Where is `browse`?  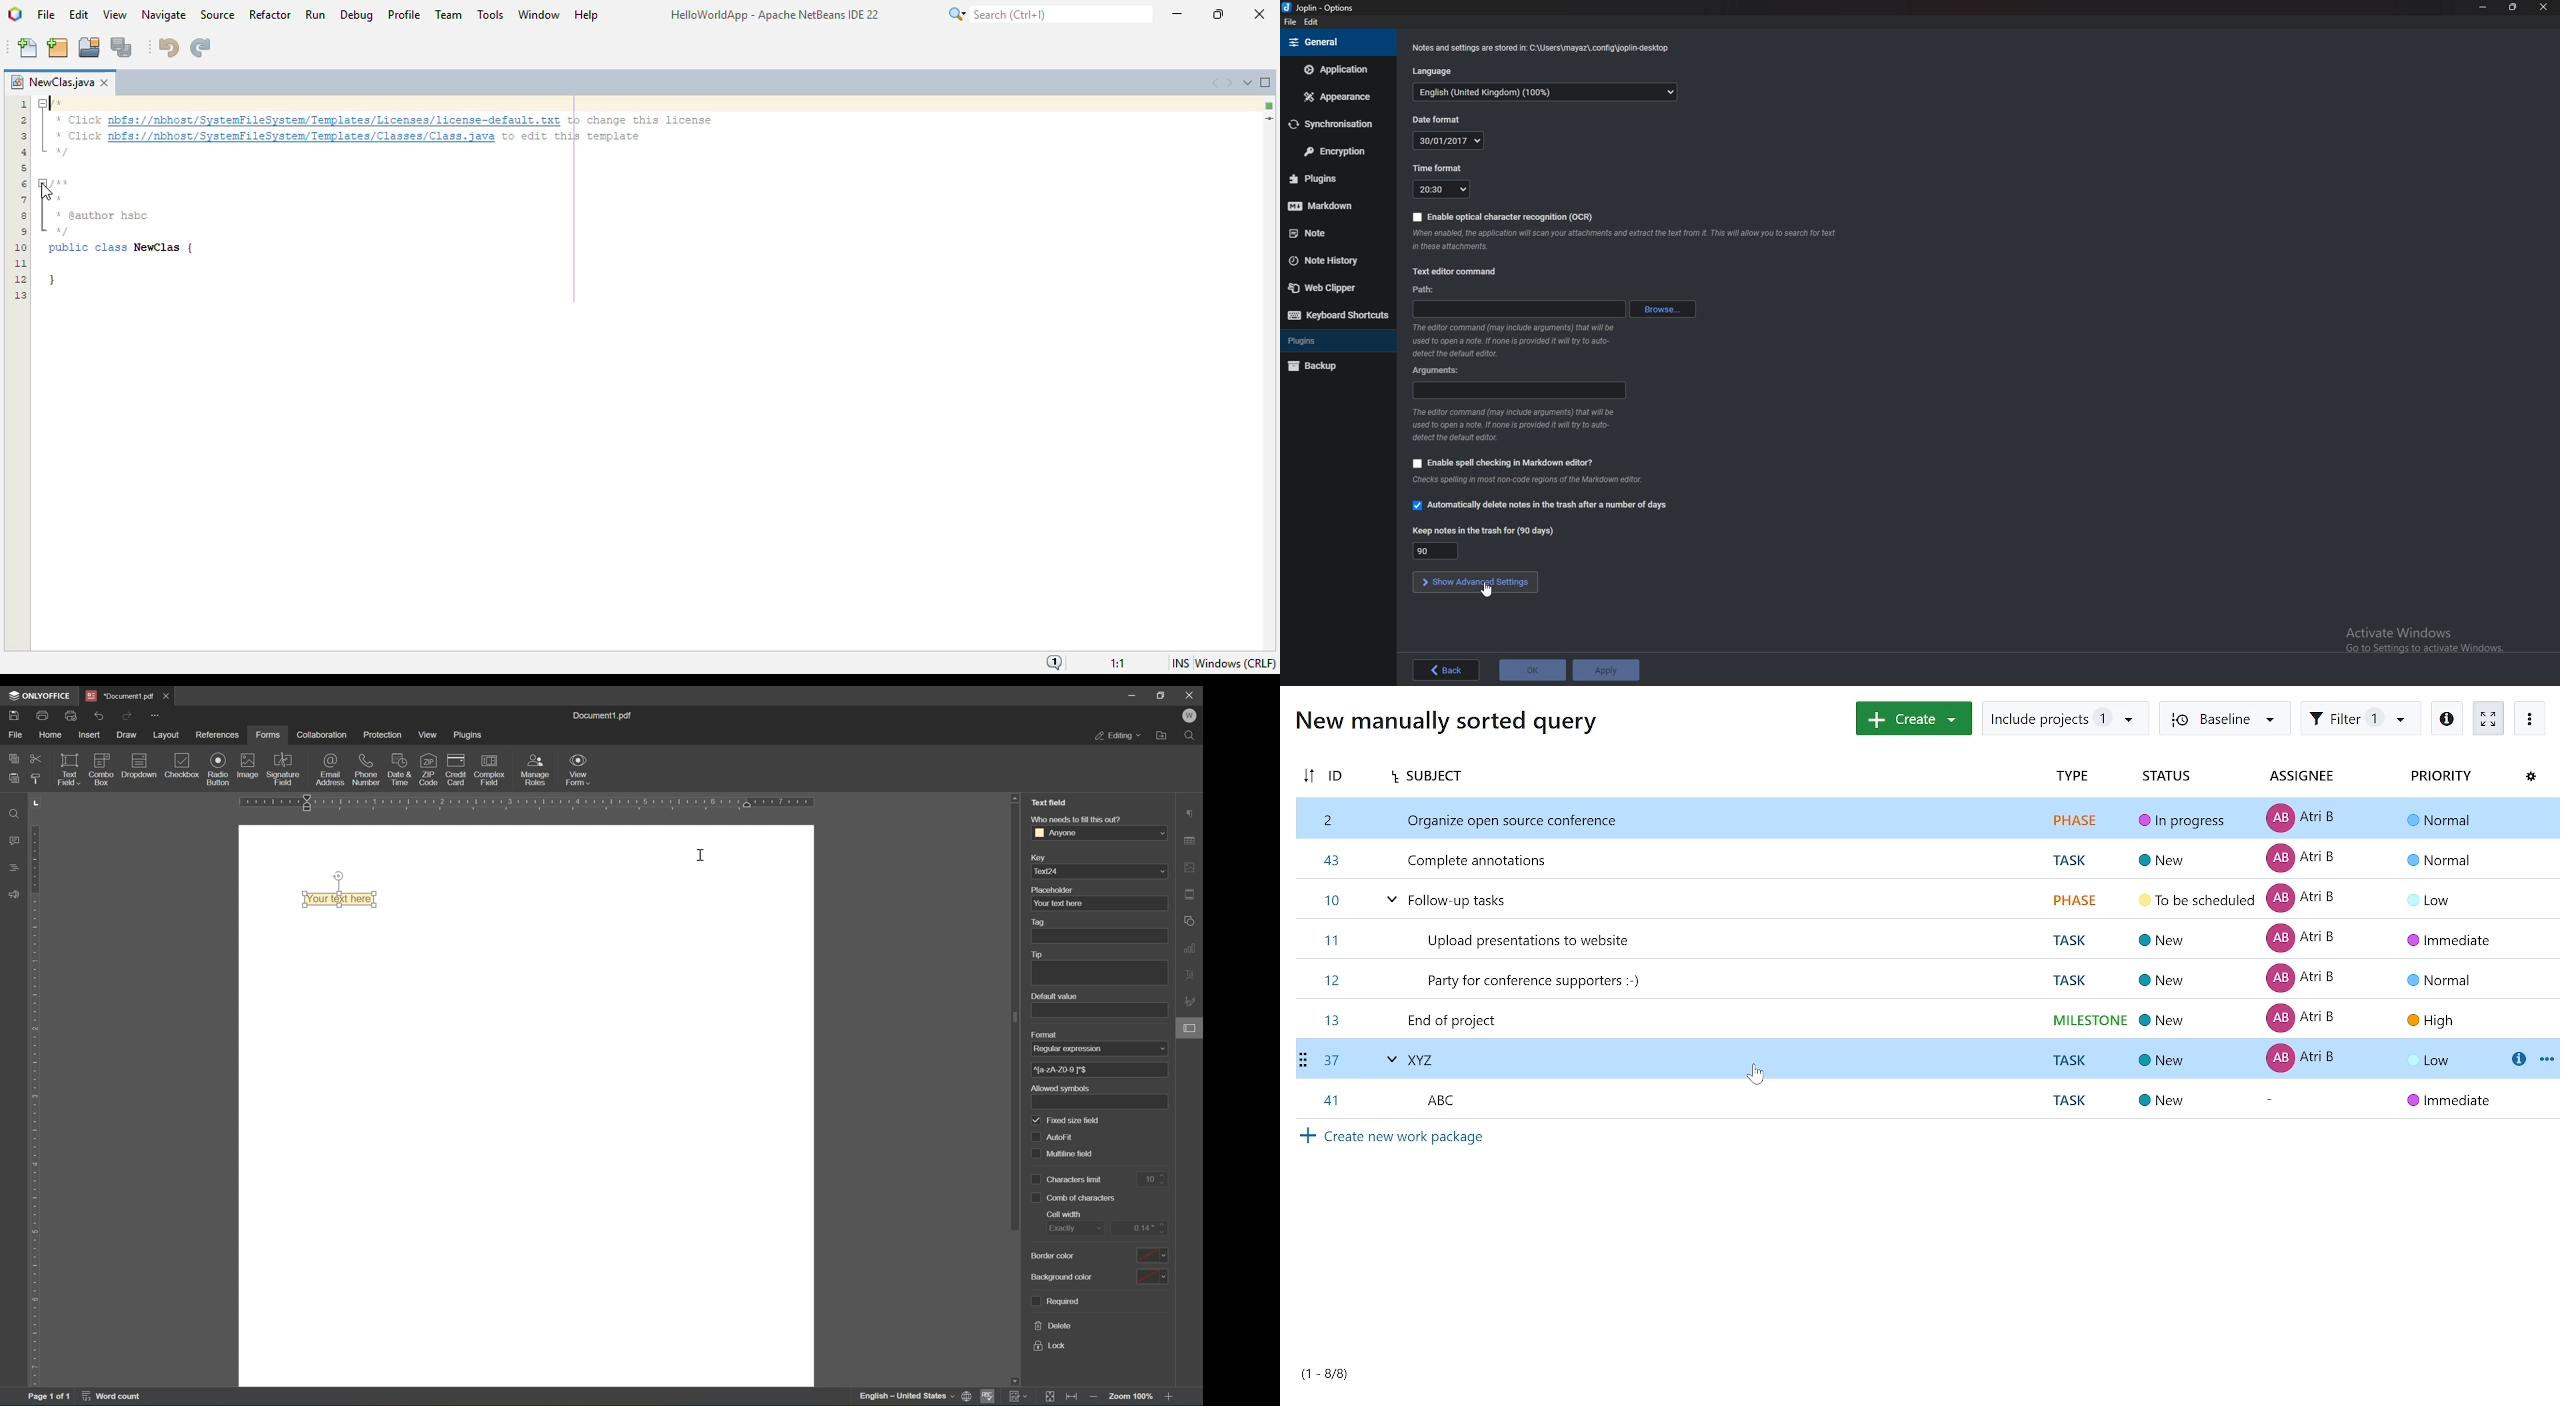
browse is located at coordinates (1663, 310).